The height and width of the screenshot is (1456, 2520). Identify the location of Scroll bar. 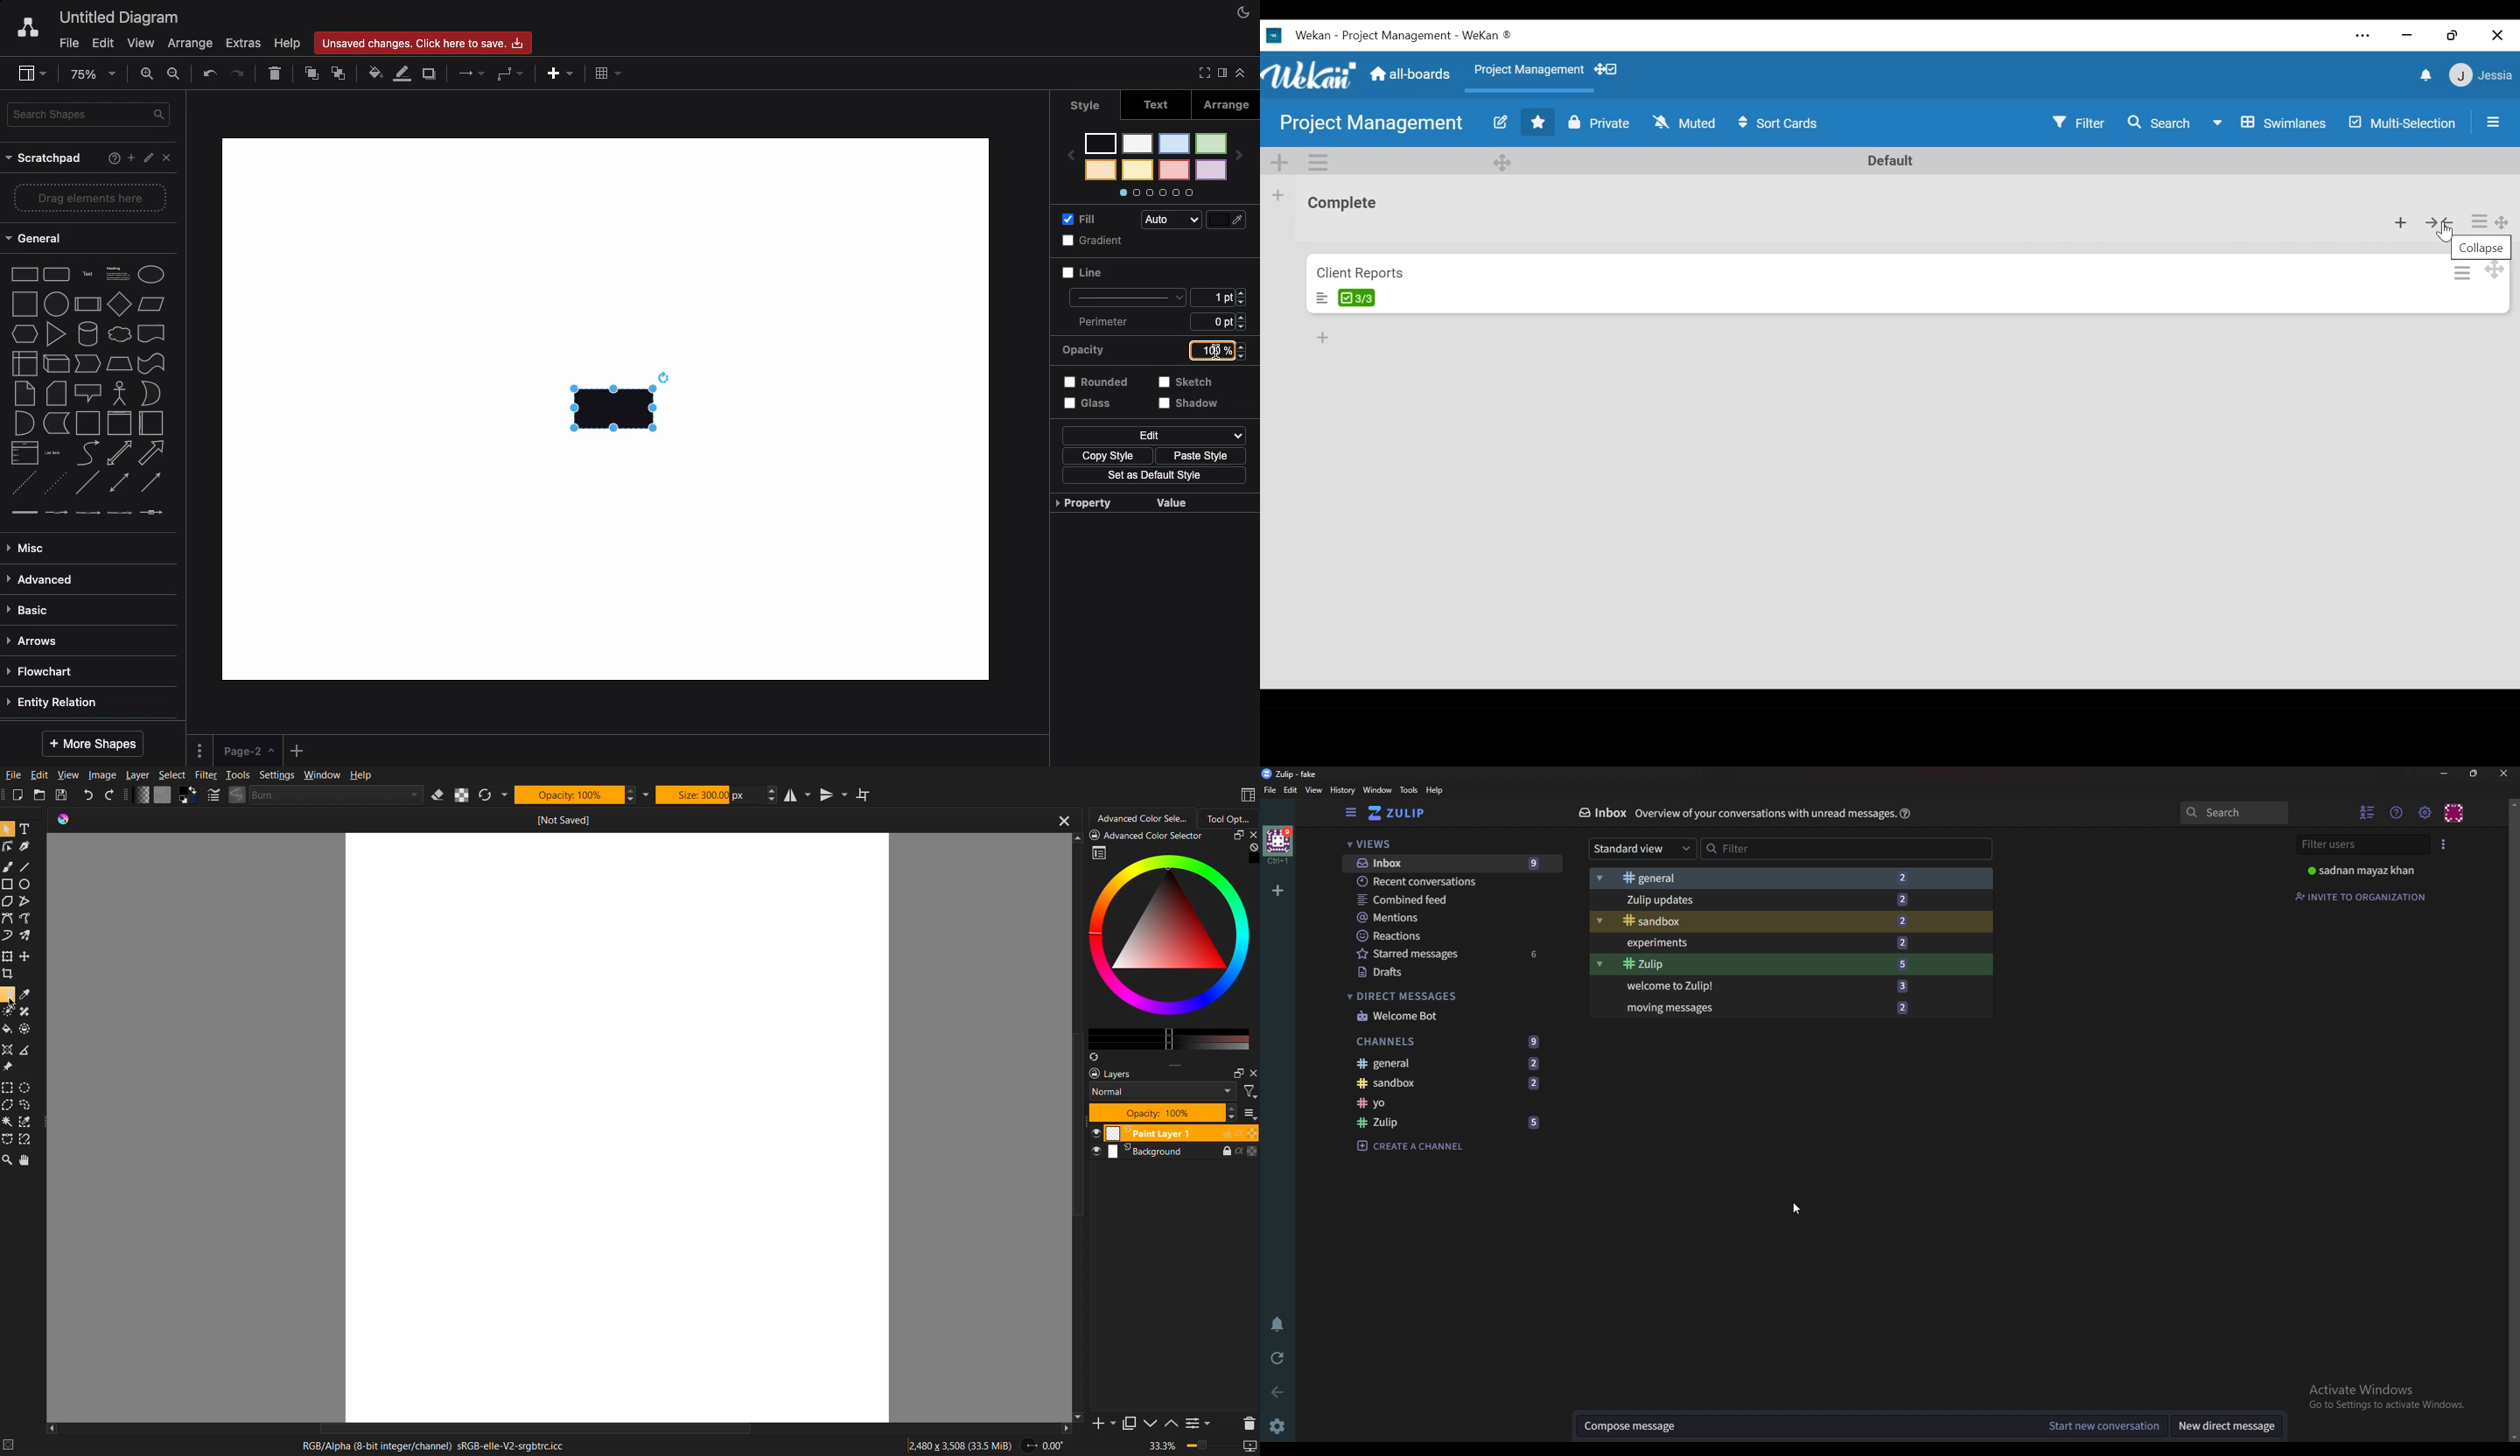
(2513, 1118).